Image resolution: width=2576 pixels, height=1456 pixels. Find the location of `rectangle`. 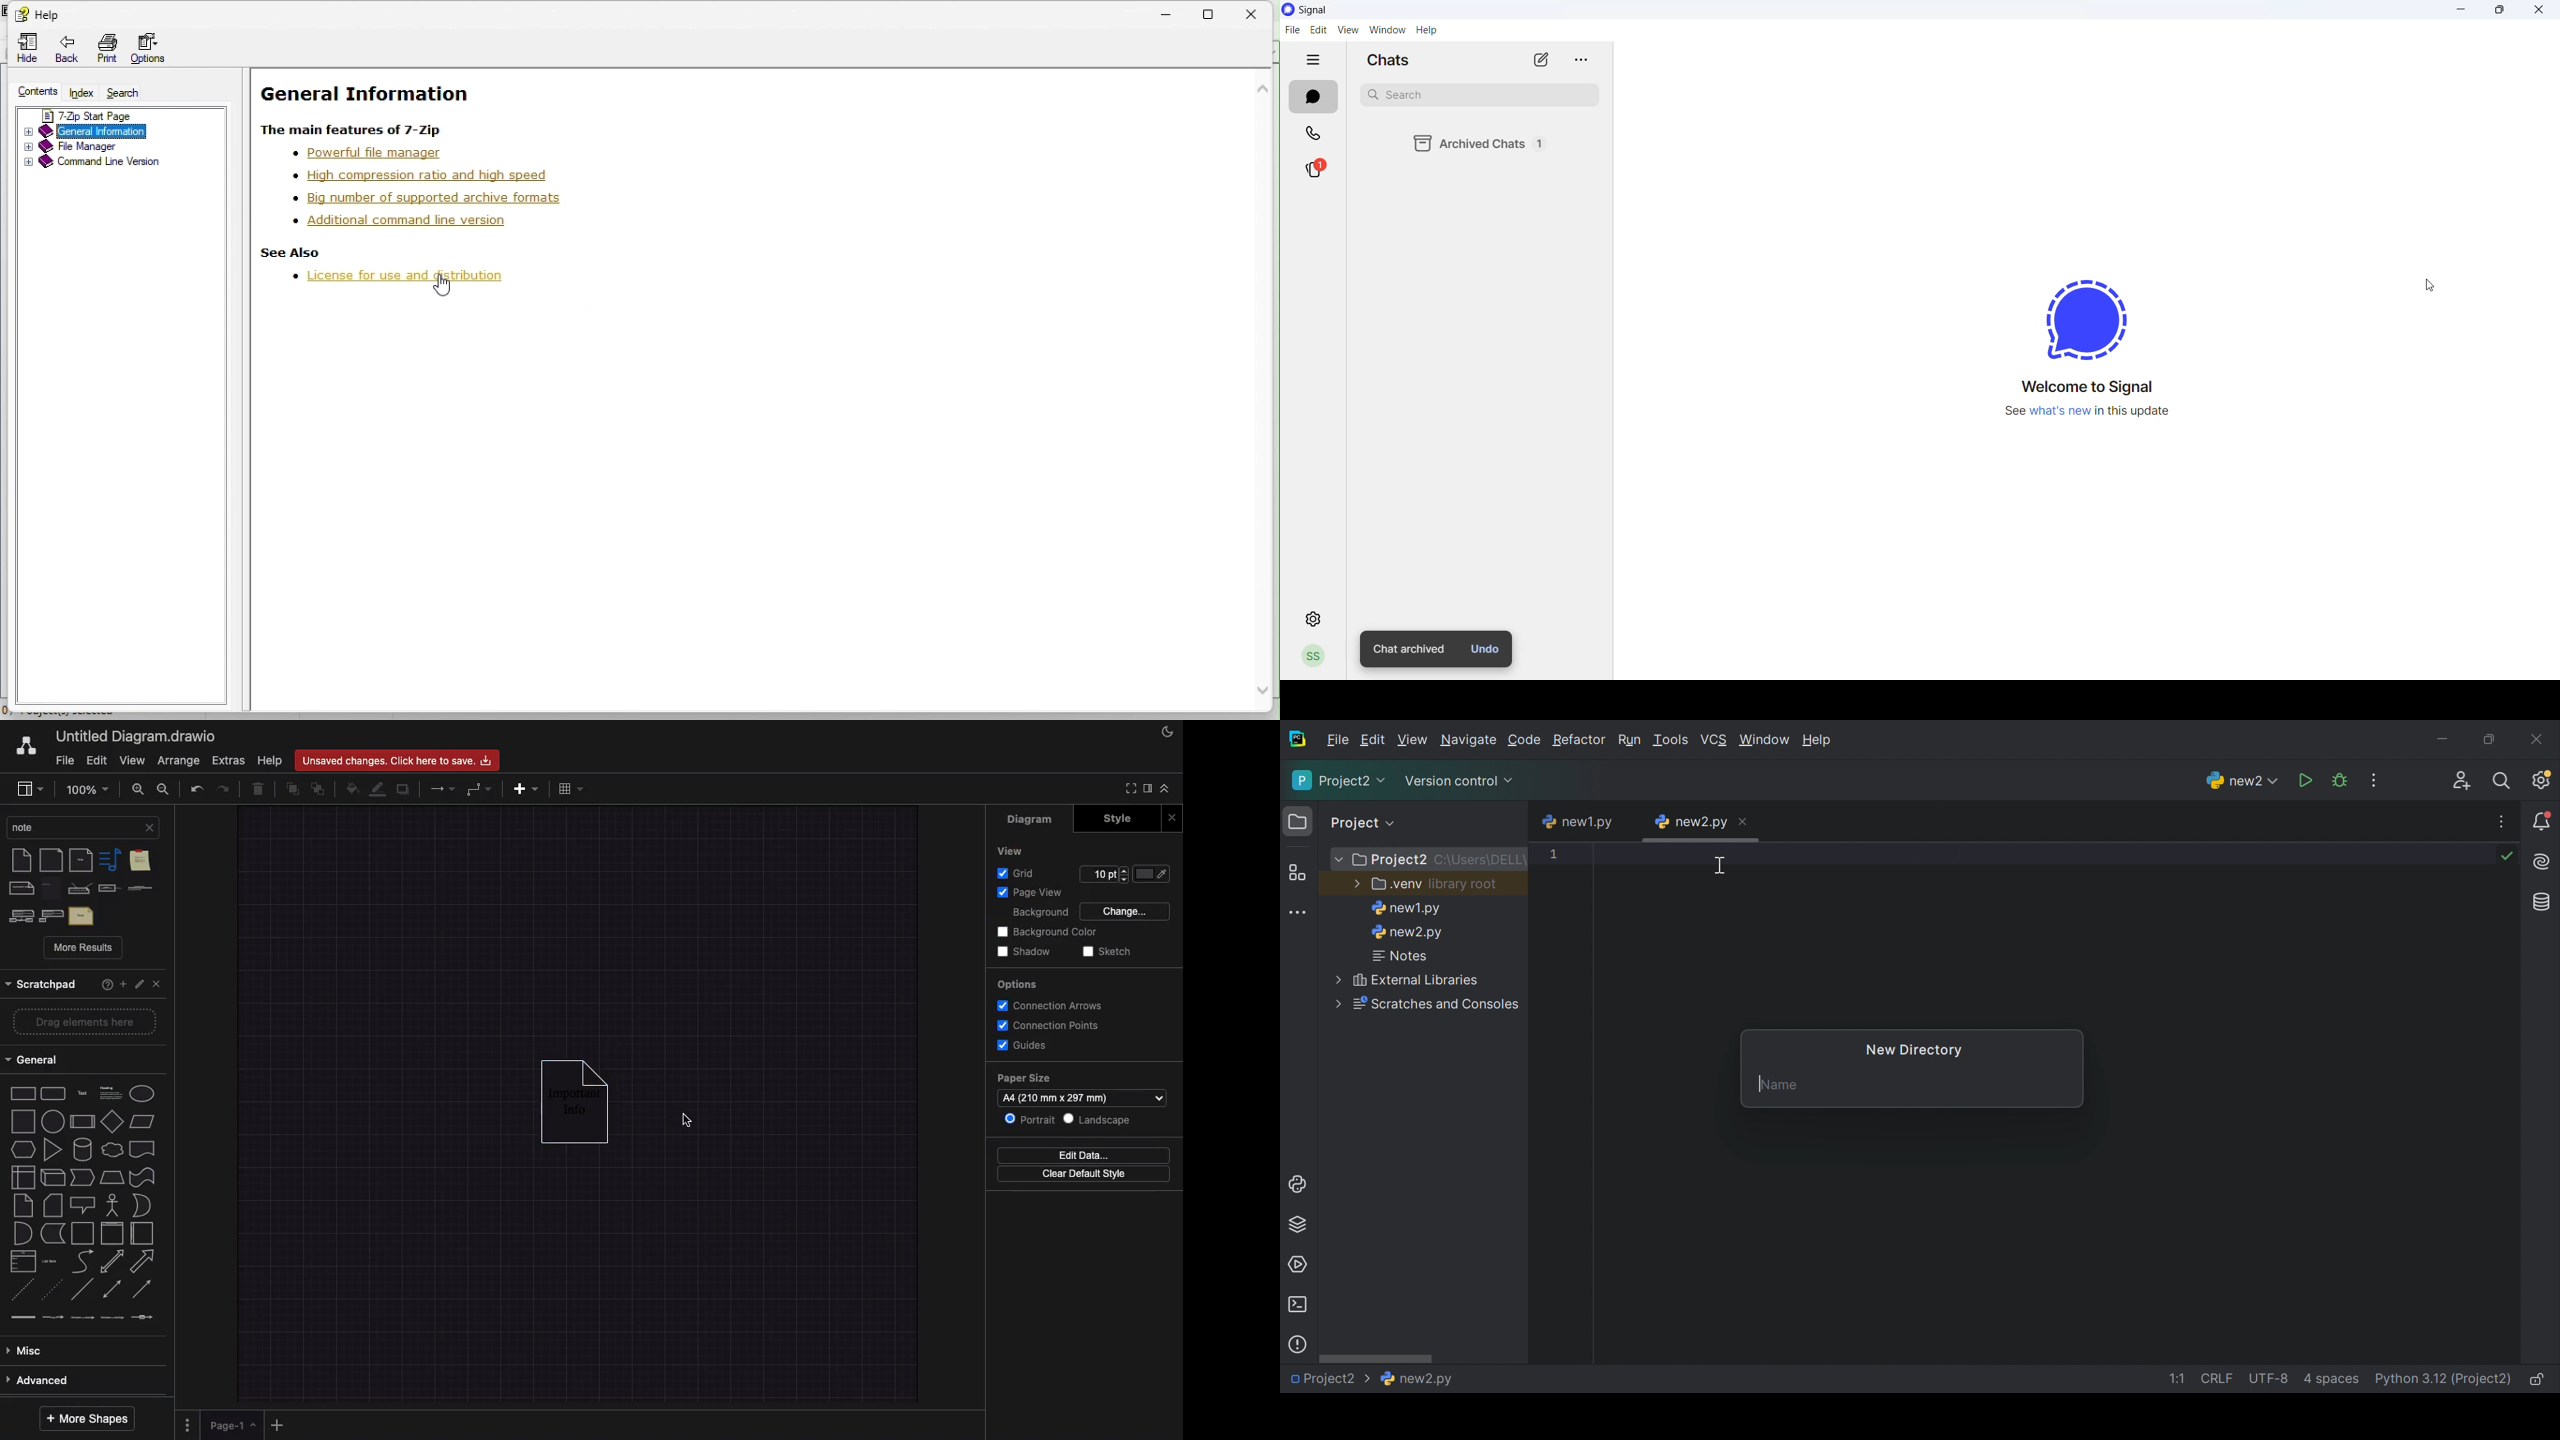

rectangle is located at coordinates (21, 1096).